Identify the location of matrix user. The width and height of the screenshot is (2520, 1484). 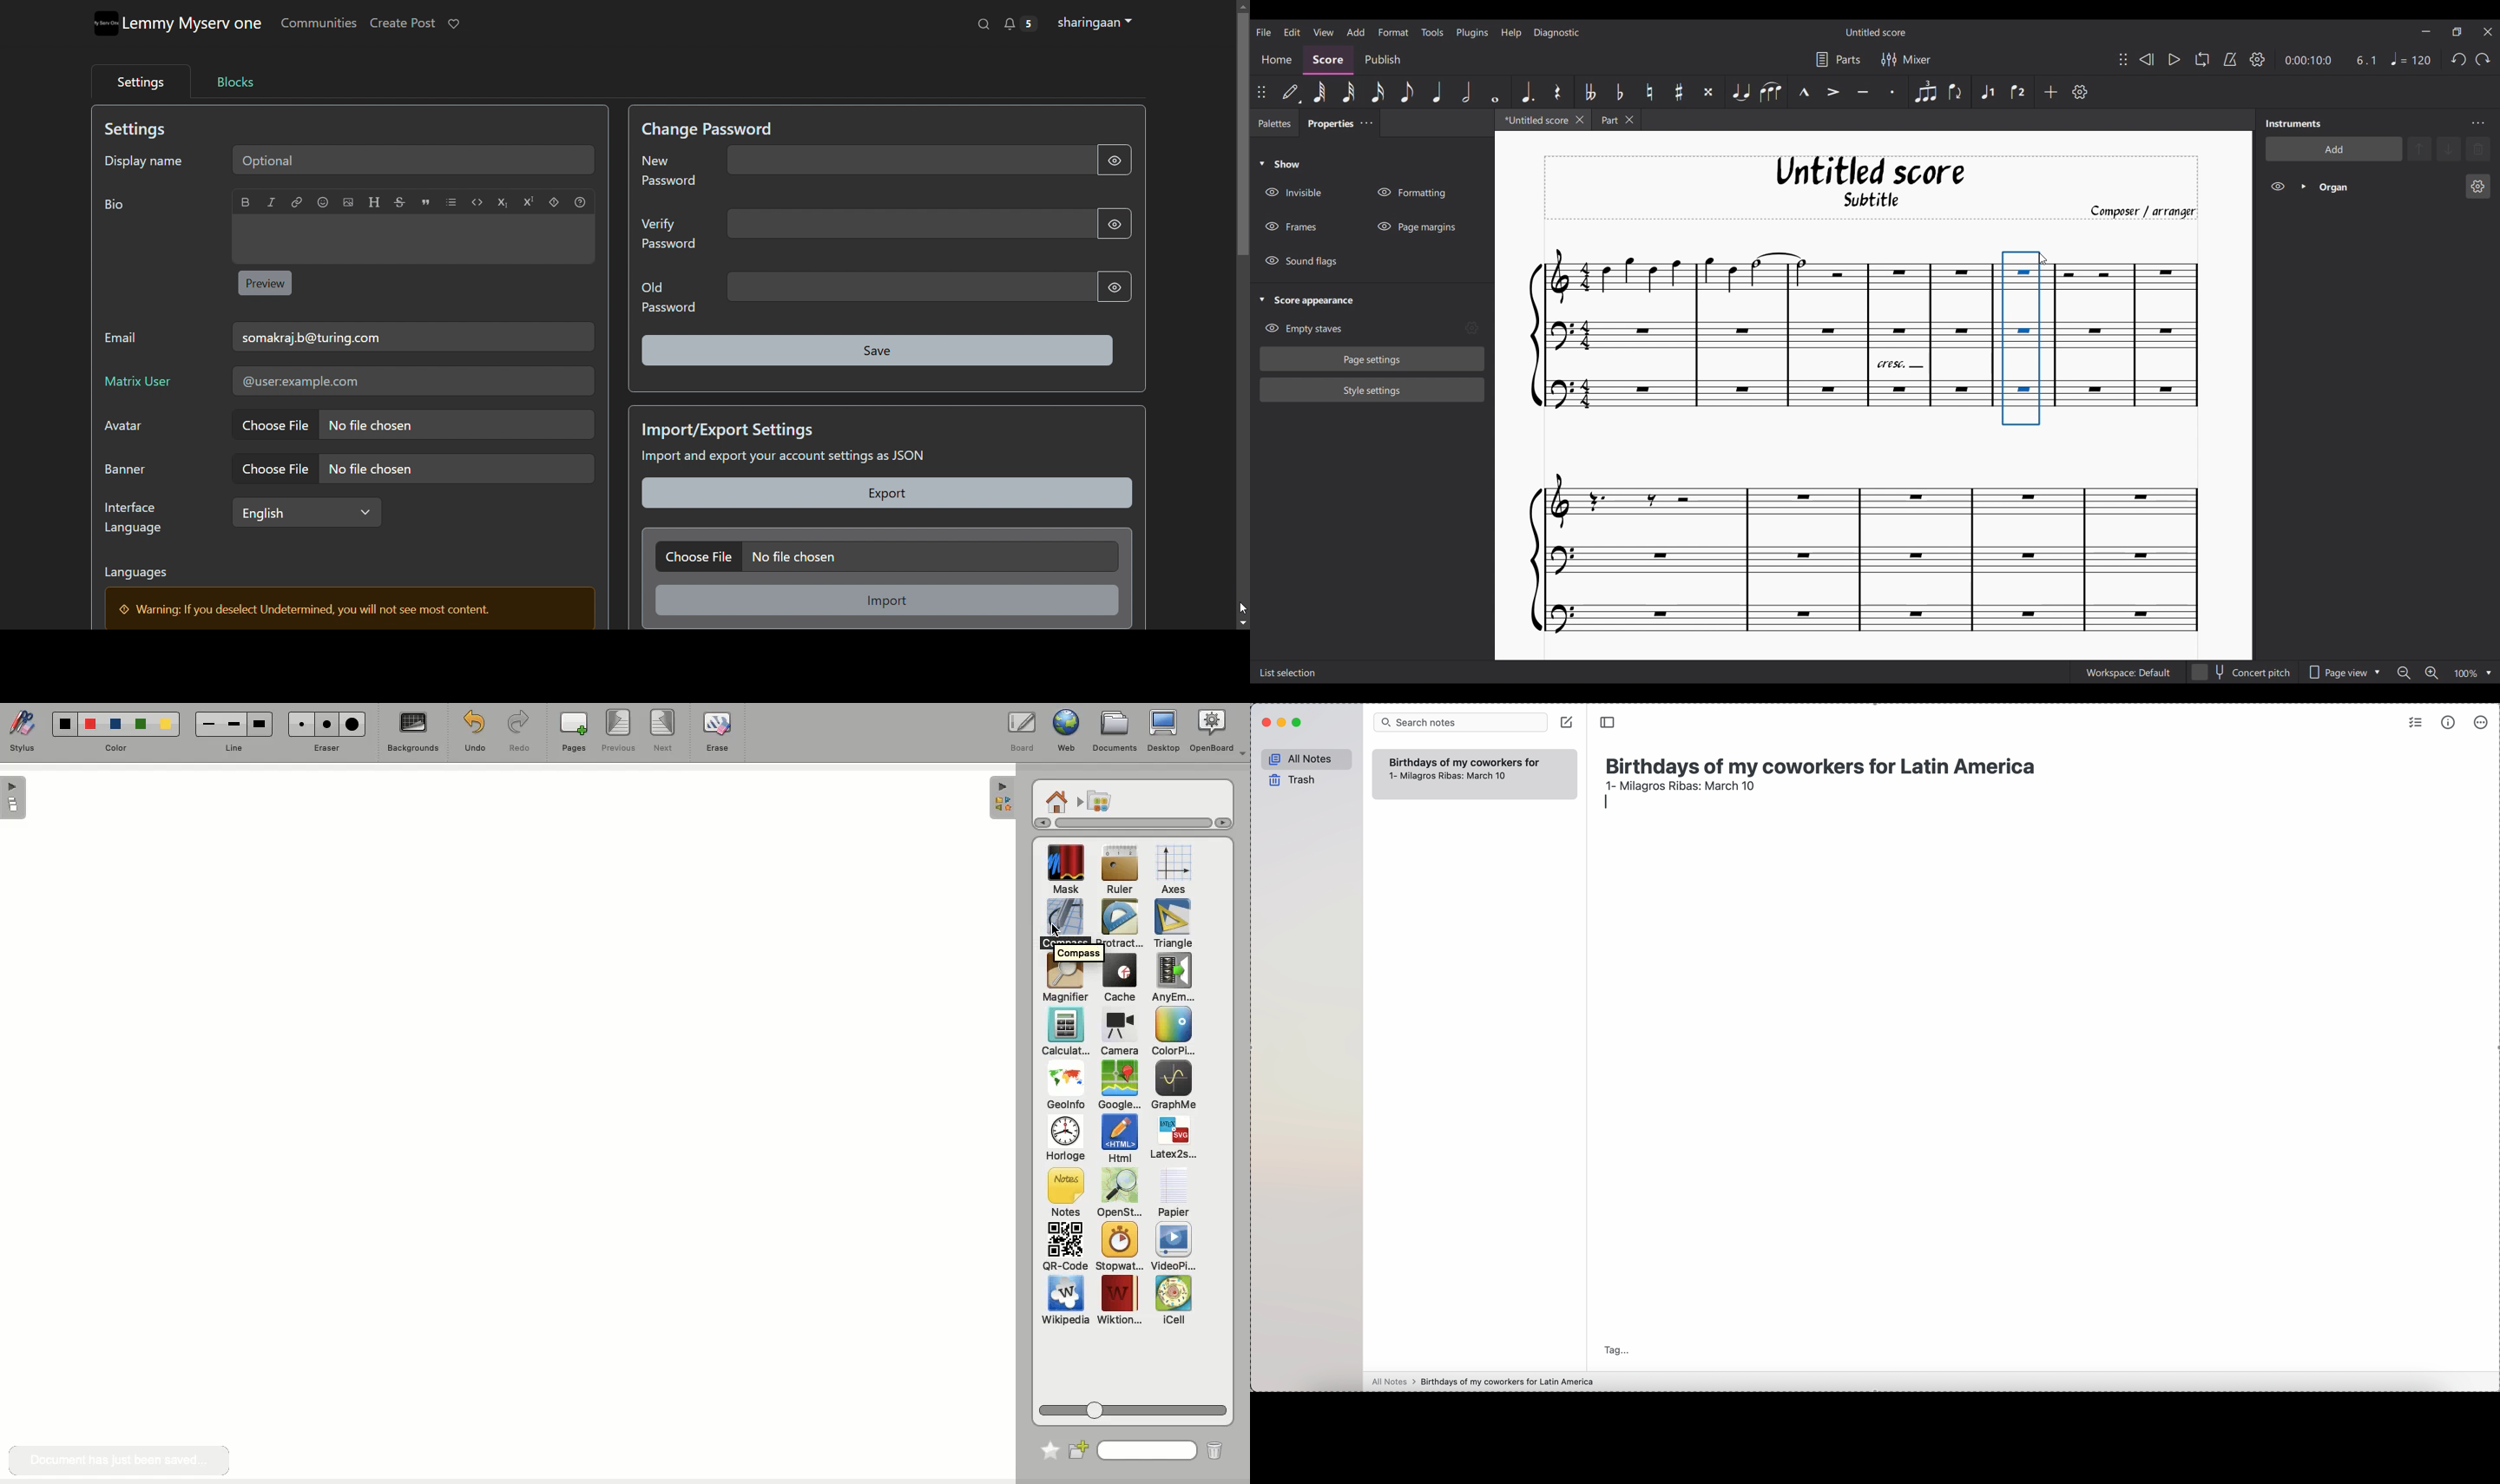
(413, 381).